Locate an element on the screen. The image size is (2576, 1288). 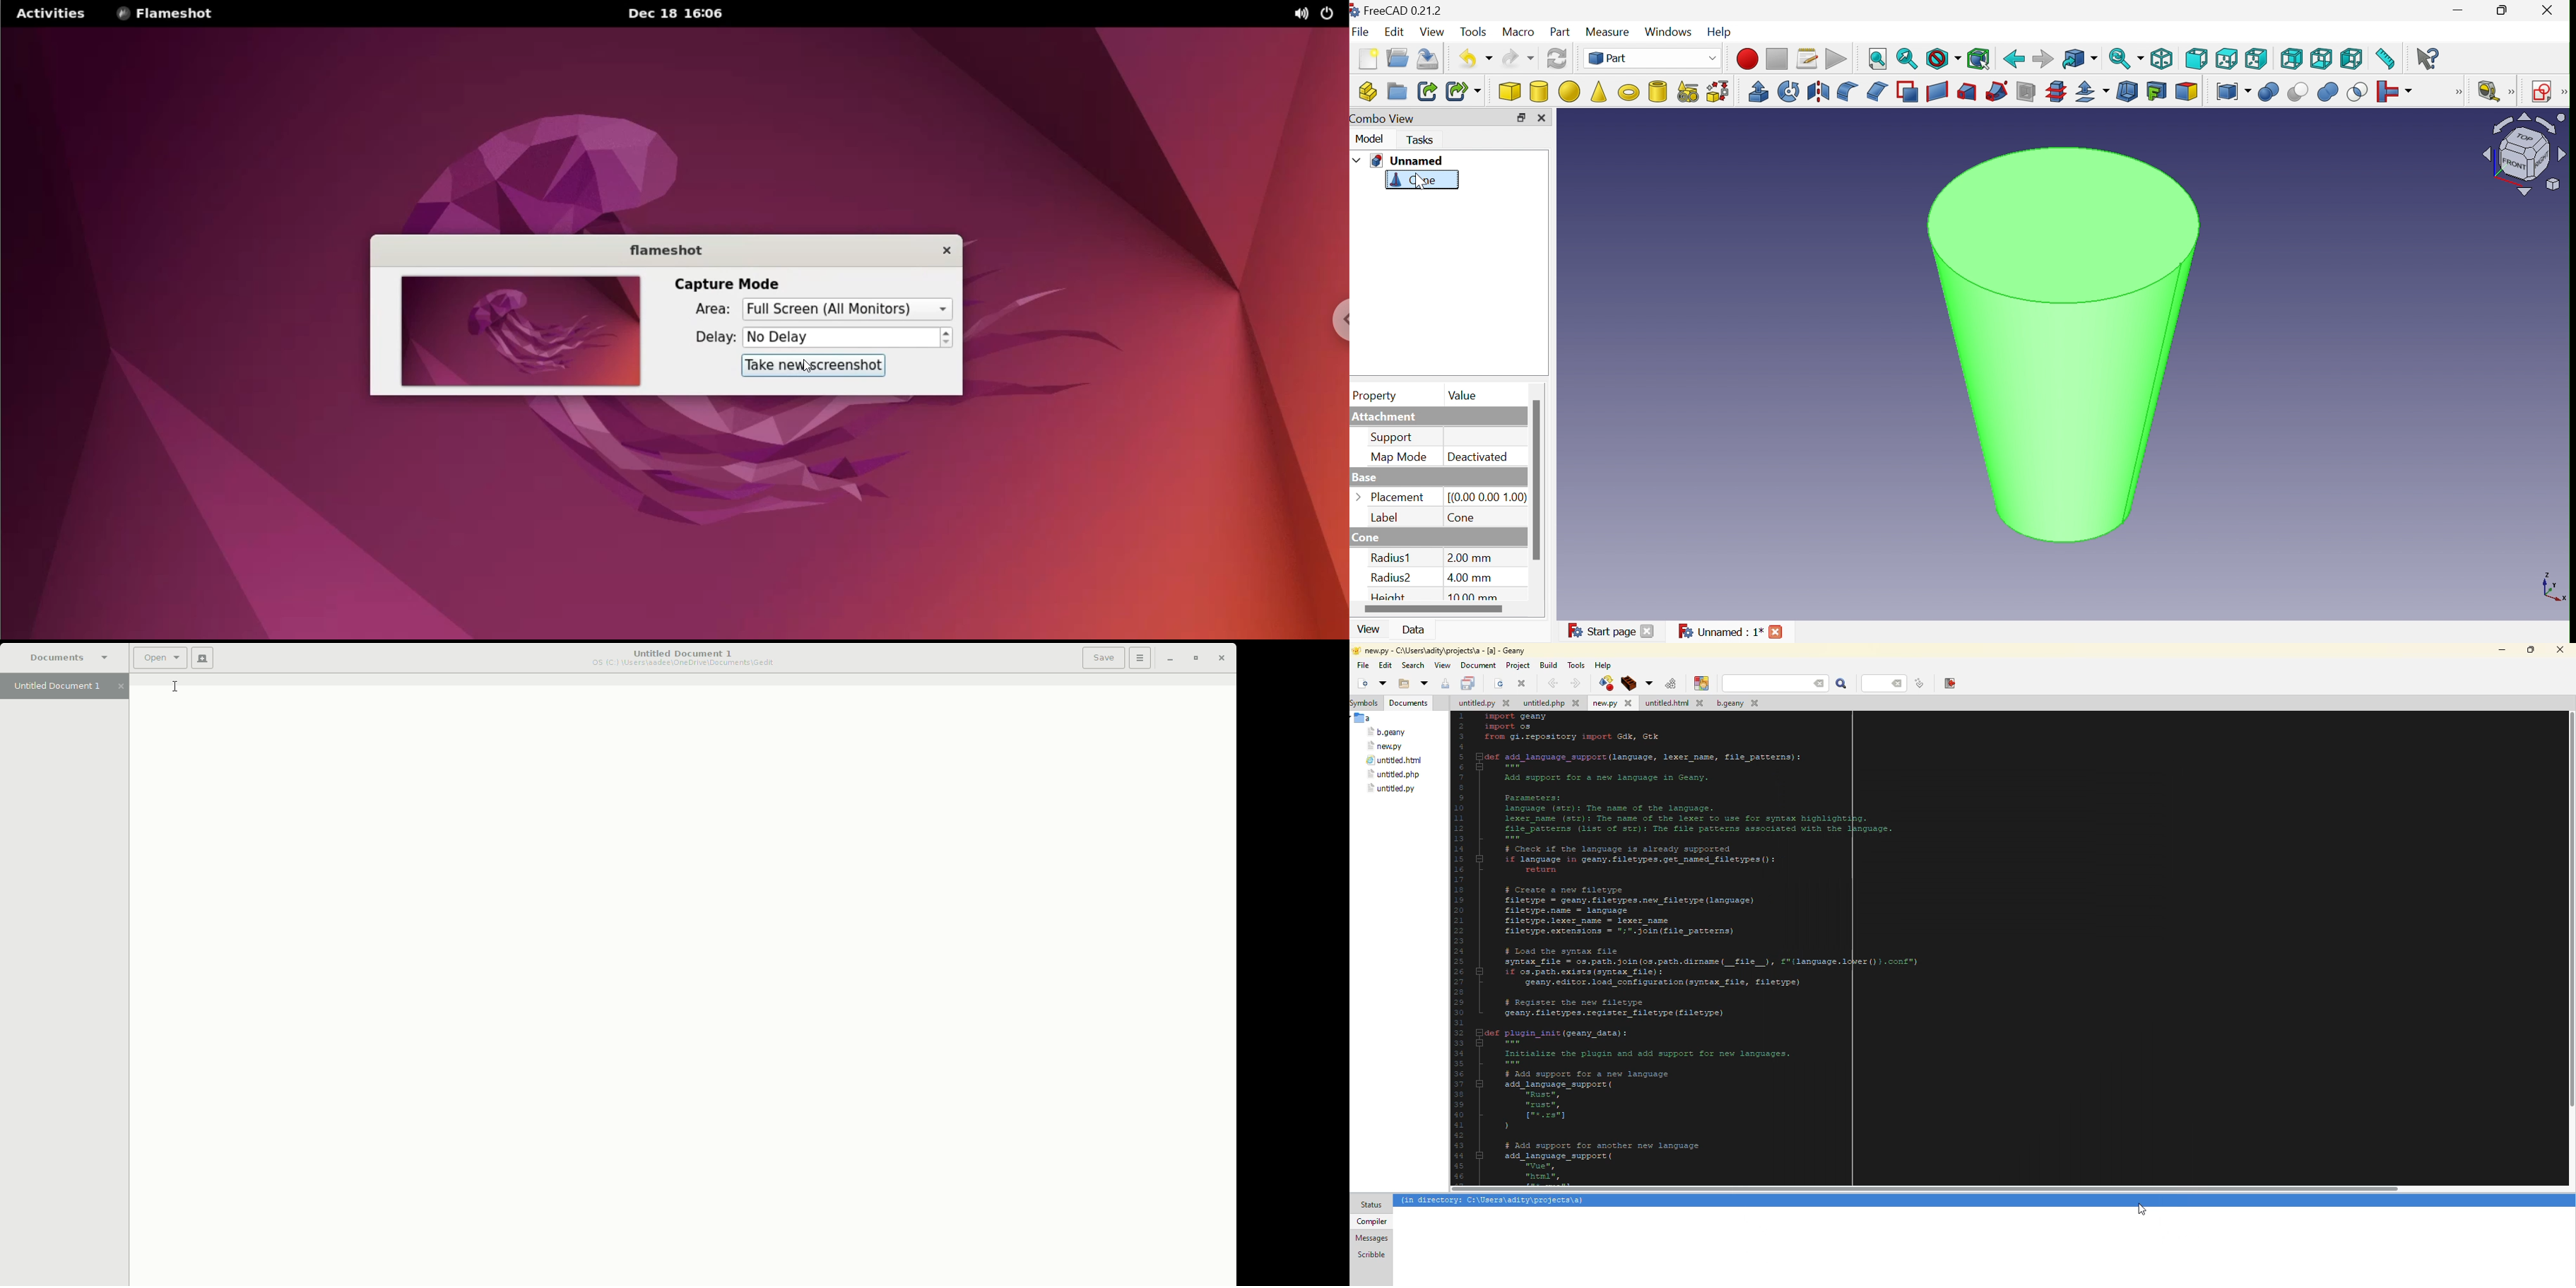
Right is located at coordinates (2257, 58).